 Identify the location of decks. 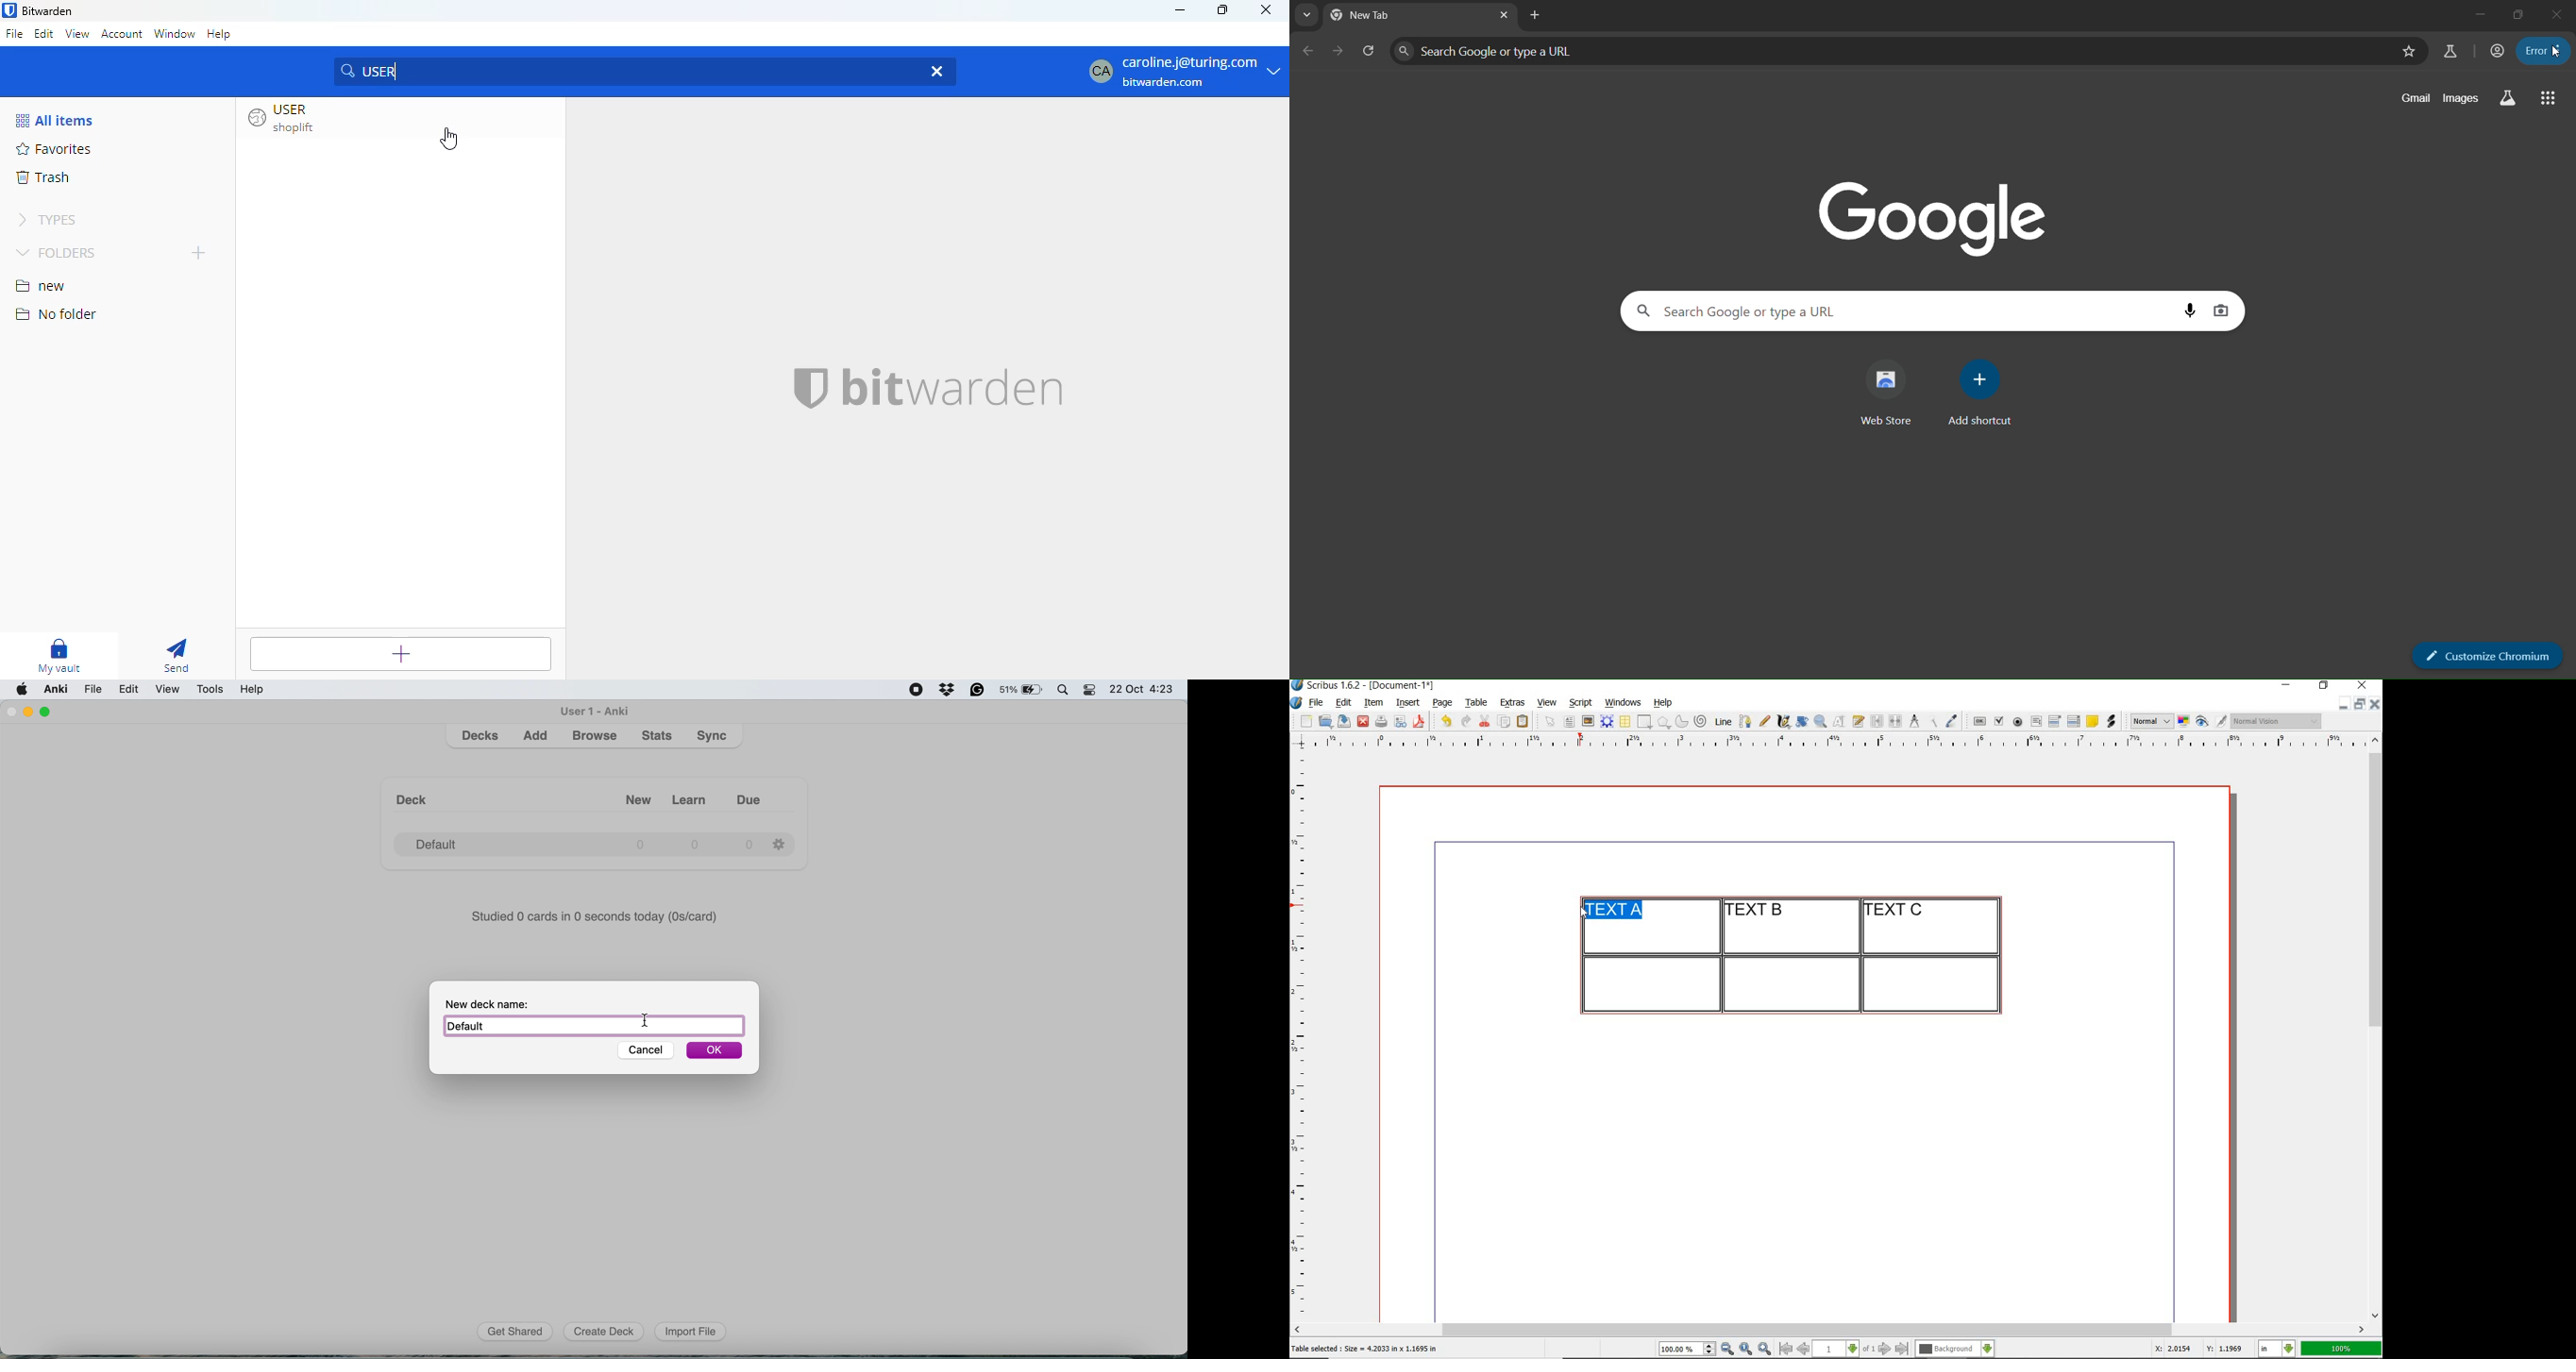
(482, 736).